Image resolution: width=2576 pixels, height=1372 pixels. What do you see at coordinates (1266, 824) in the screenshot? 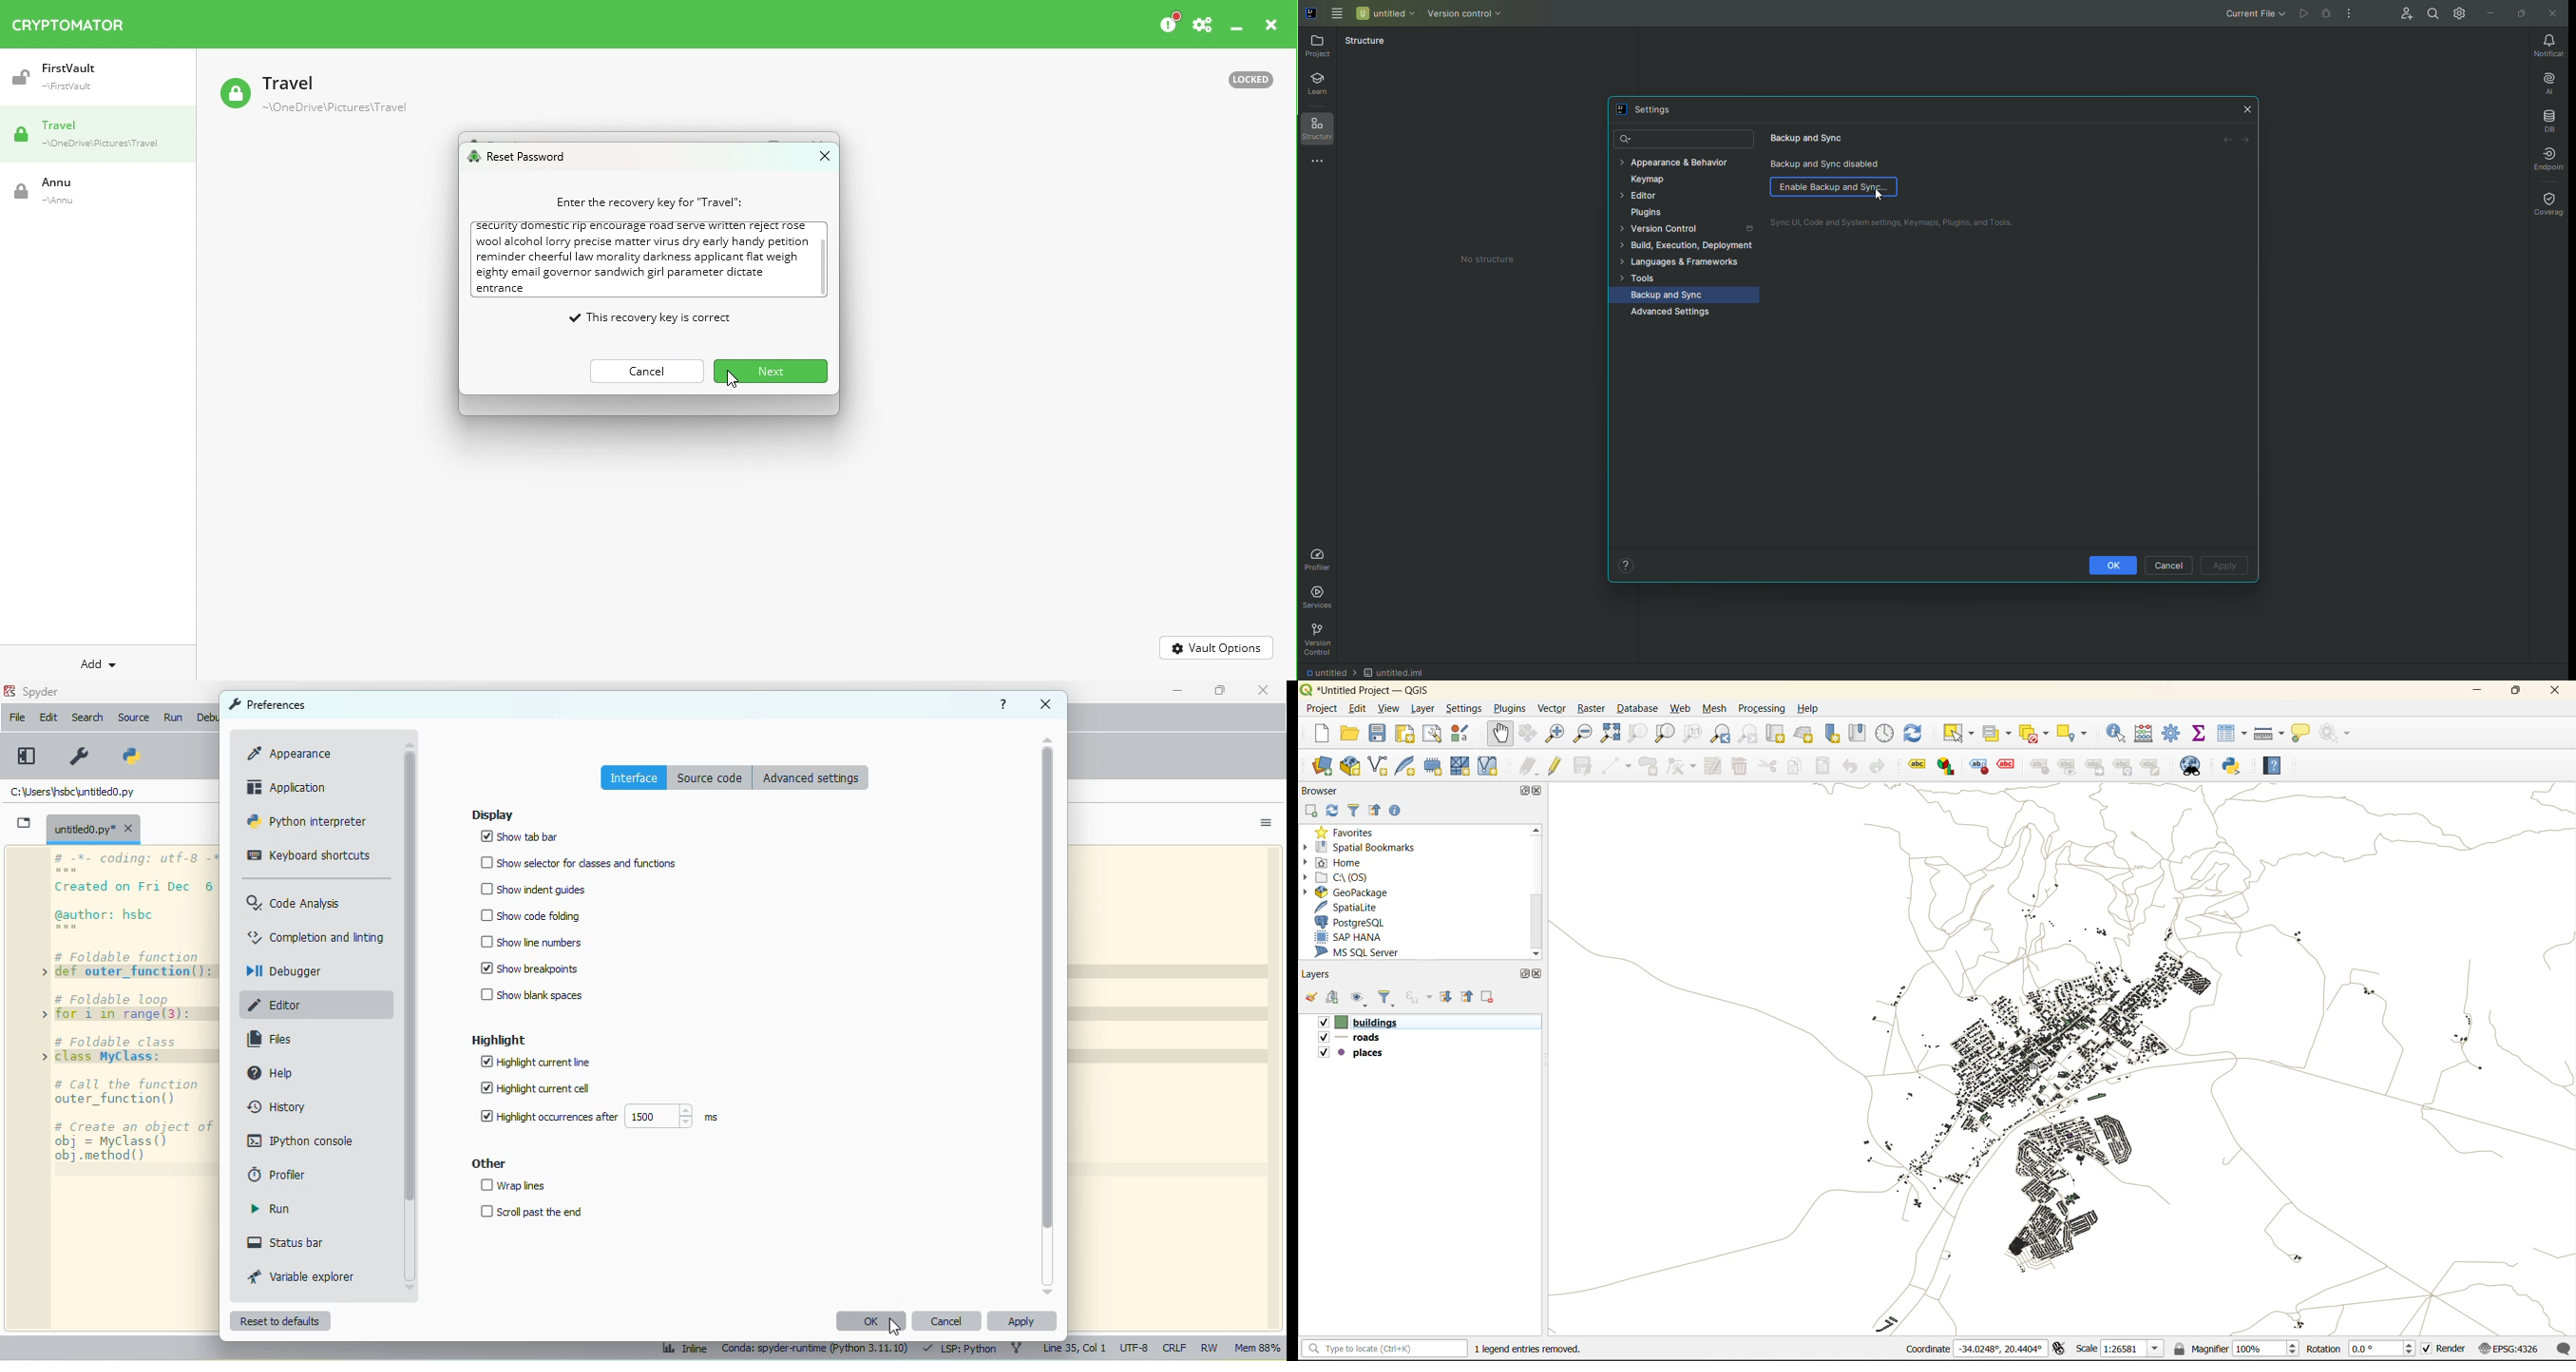
I see `options` at bounding box center [1266, 824].